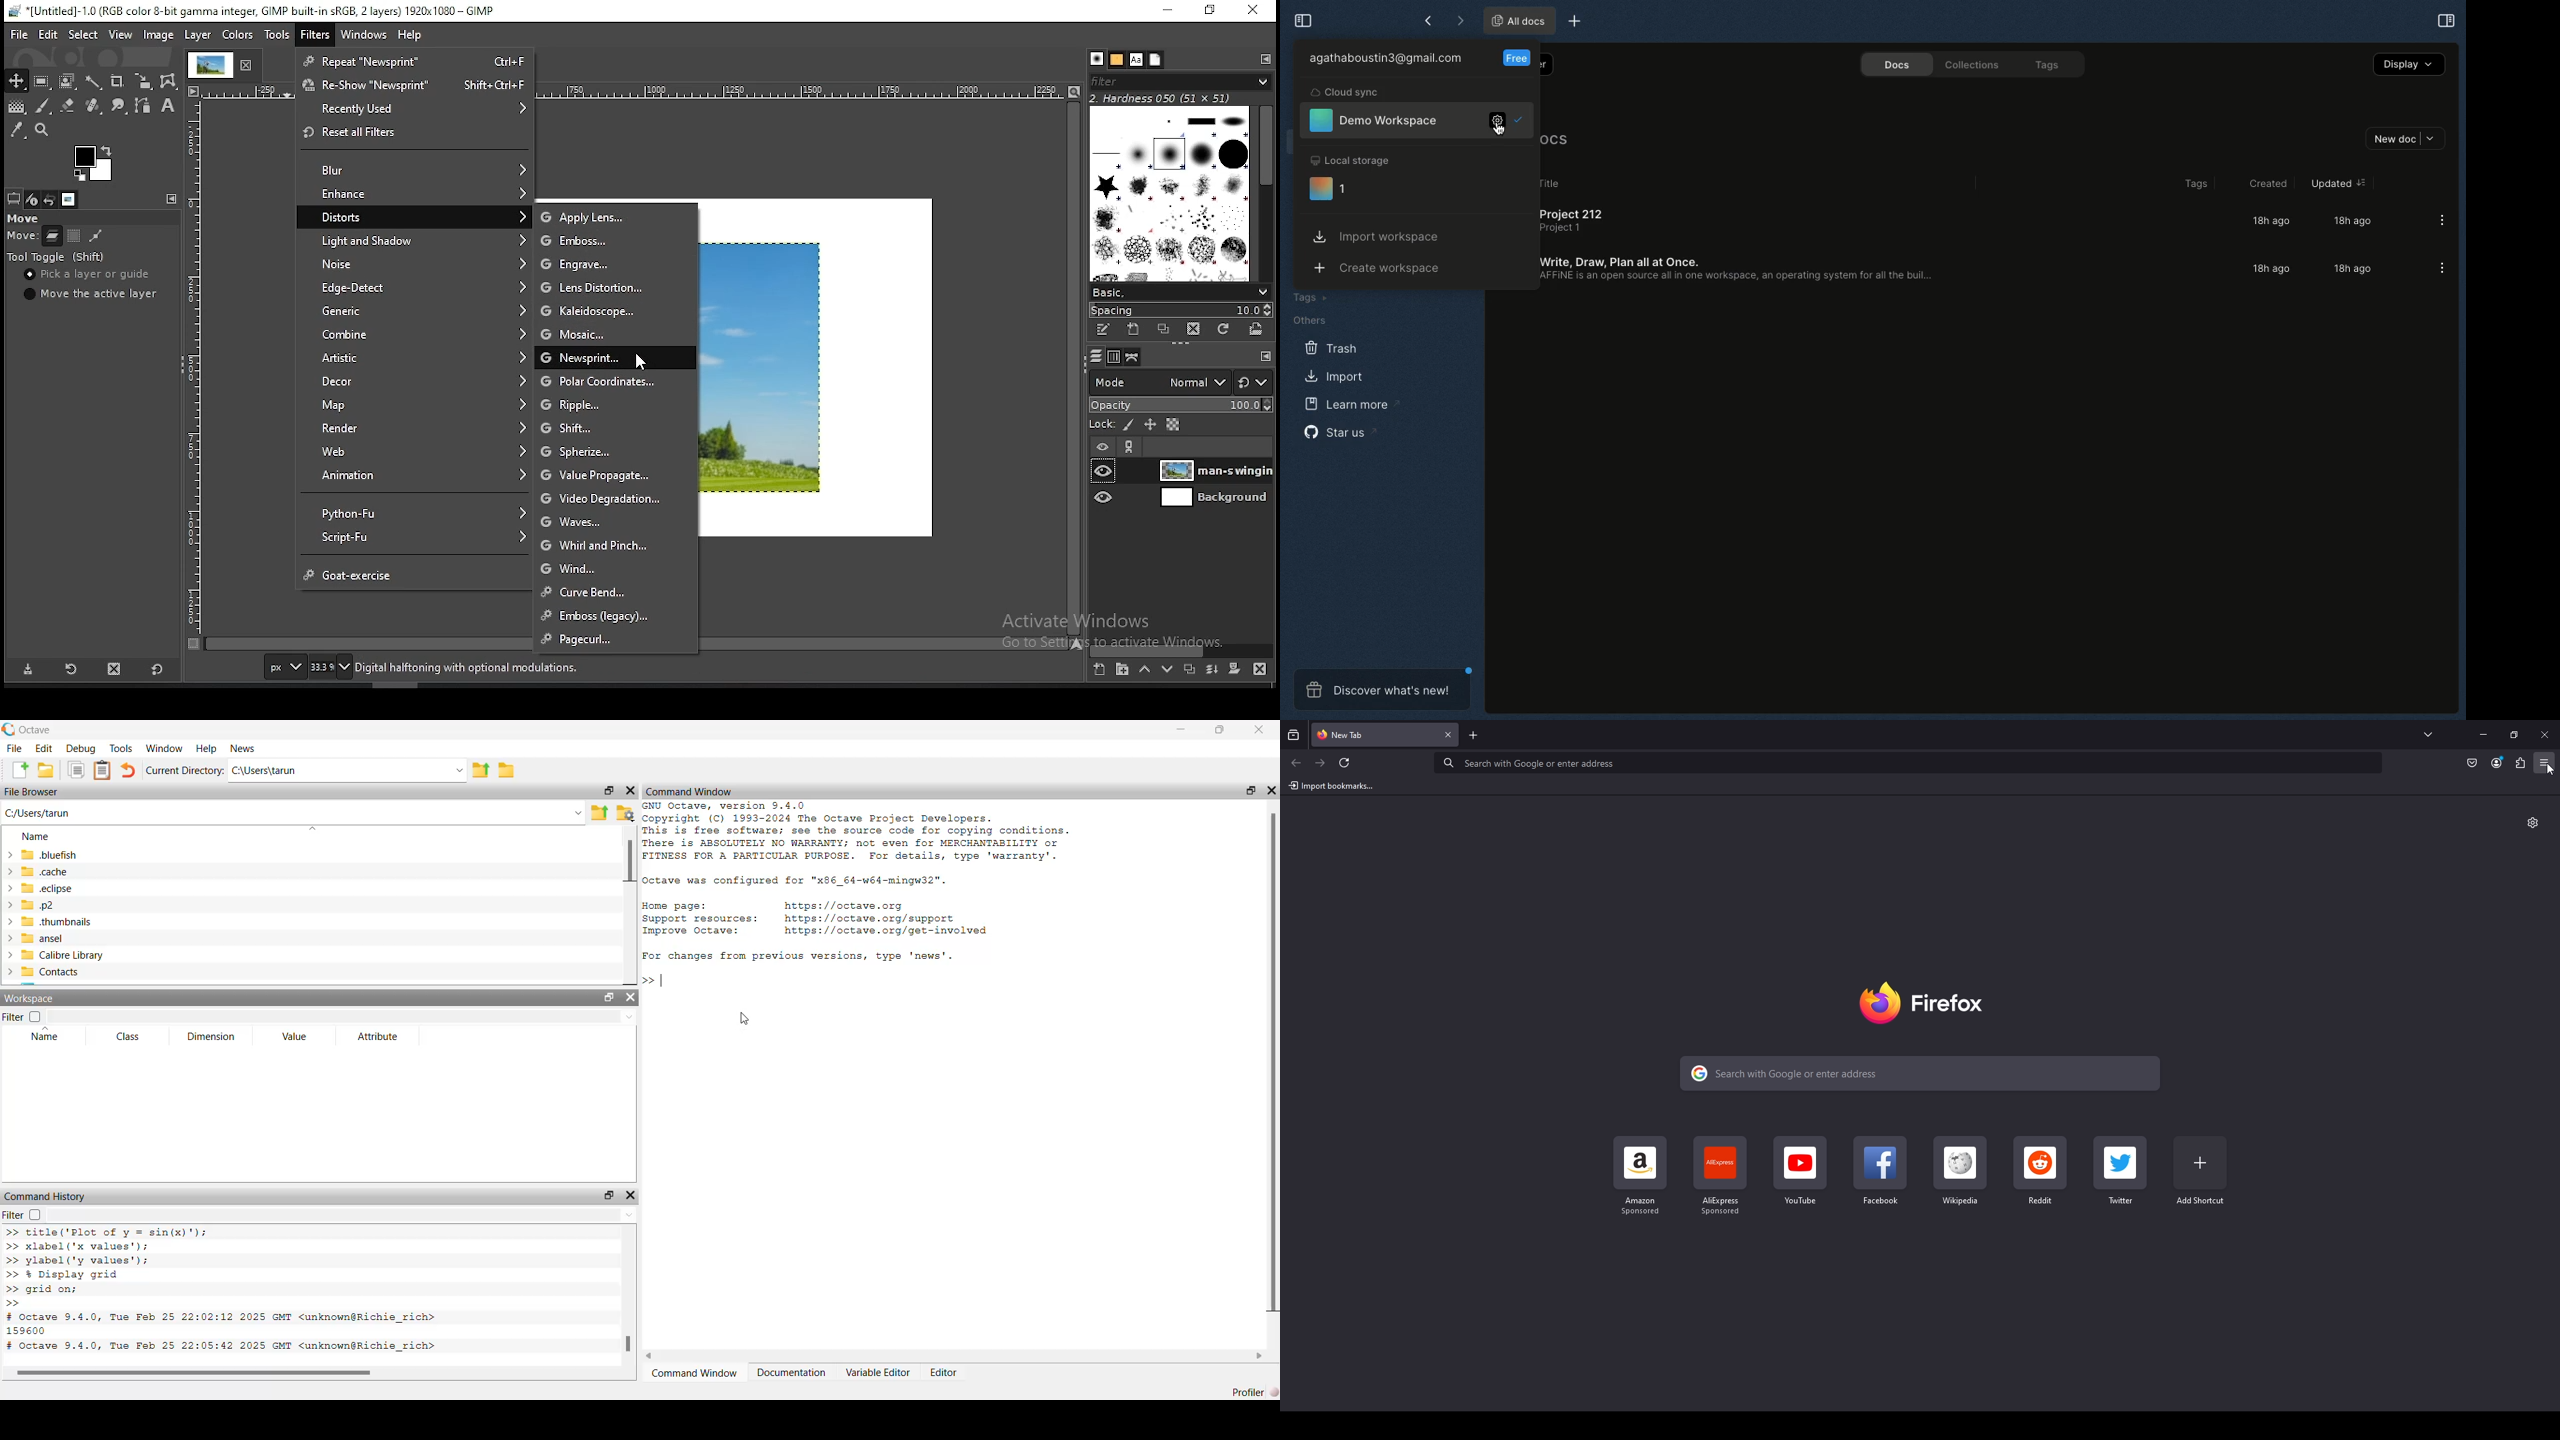  I want to click on zoom status, so click(329, 667).